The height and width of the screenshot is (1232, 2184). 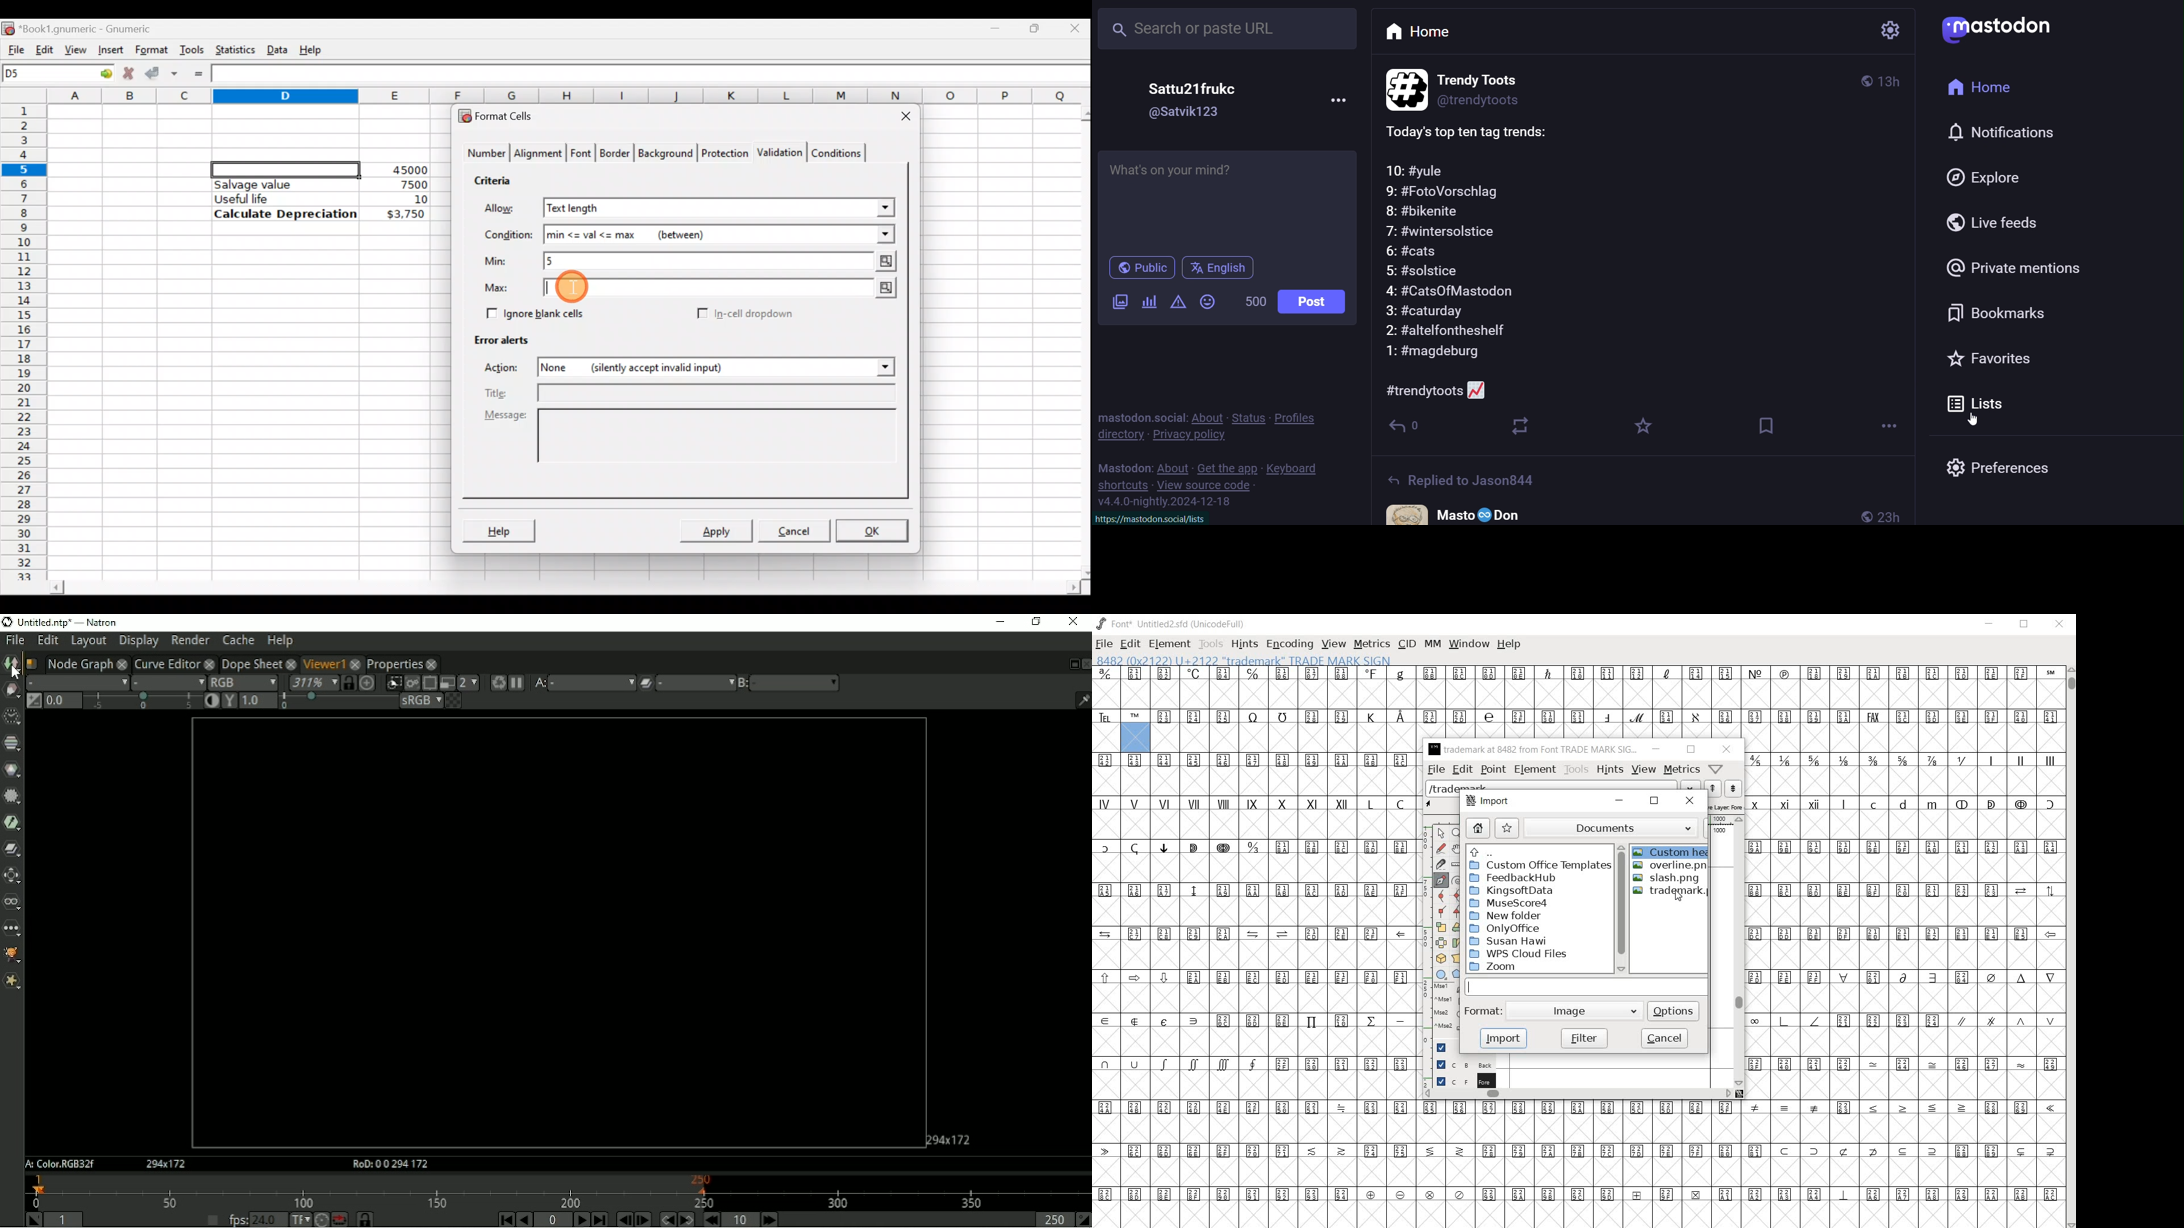 I want to click on up directories, so click(x=1508, y=851).